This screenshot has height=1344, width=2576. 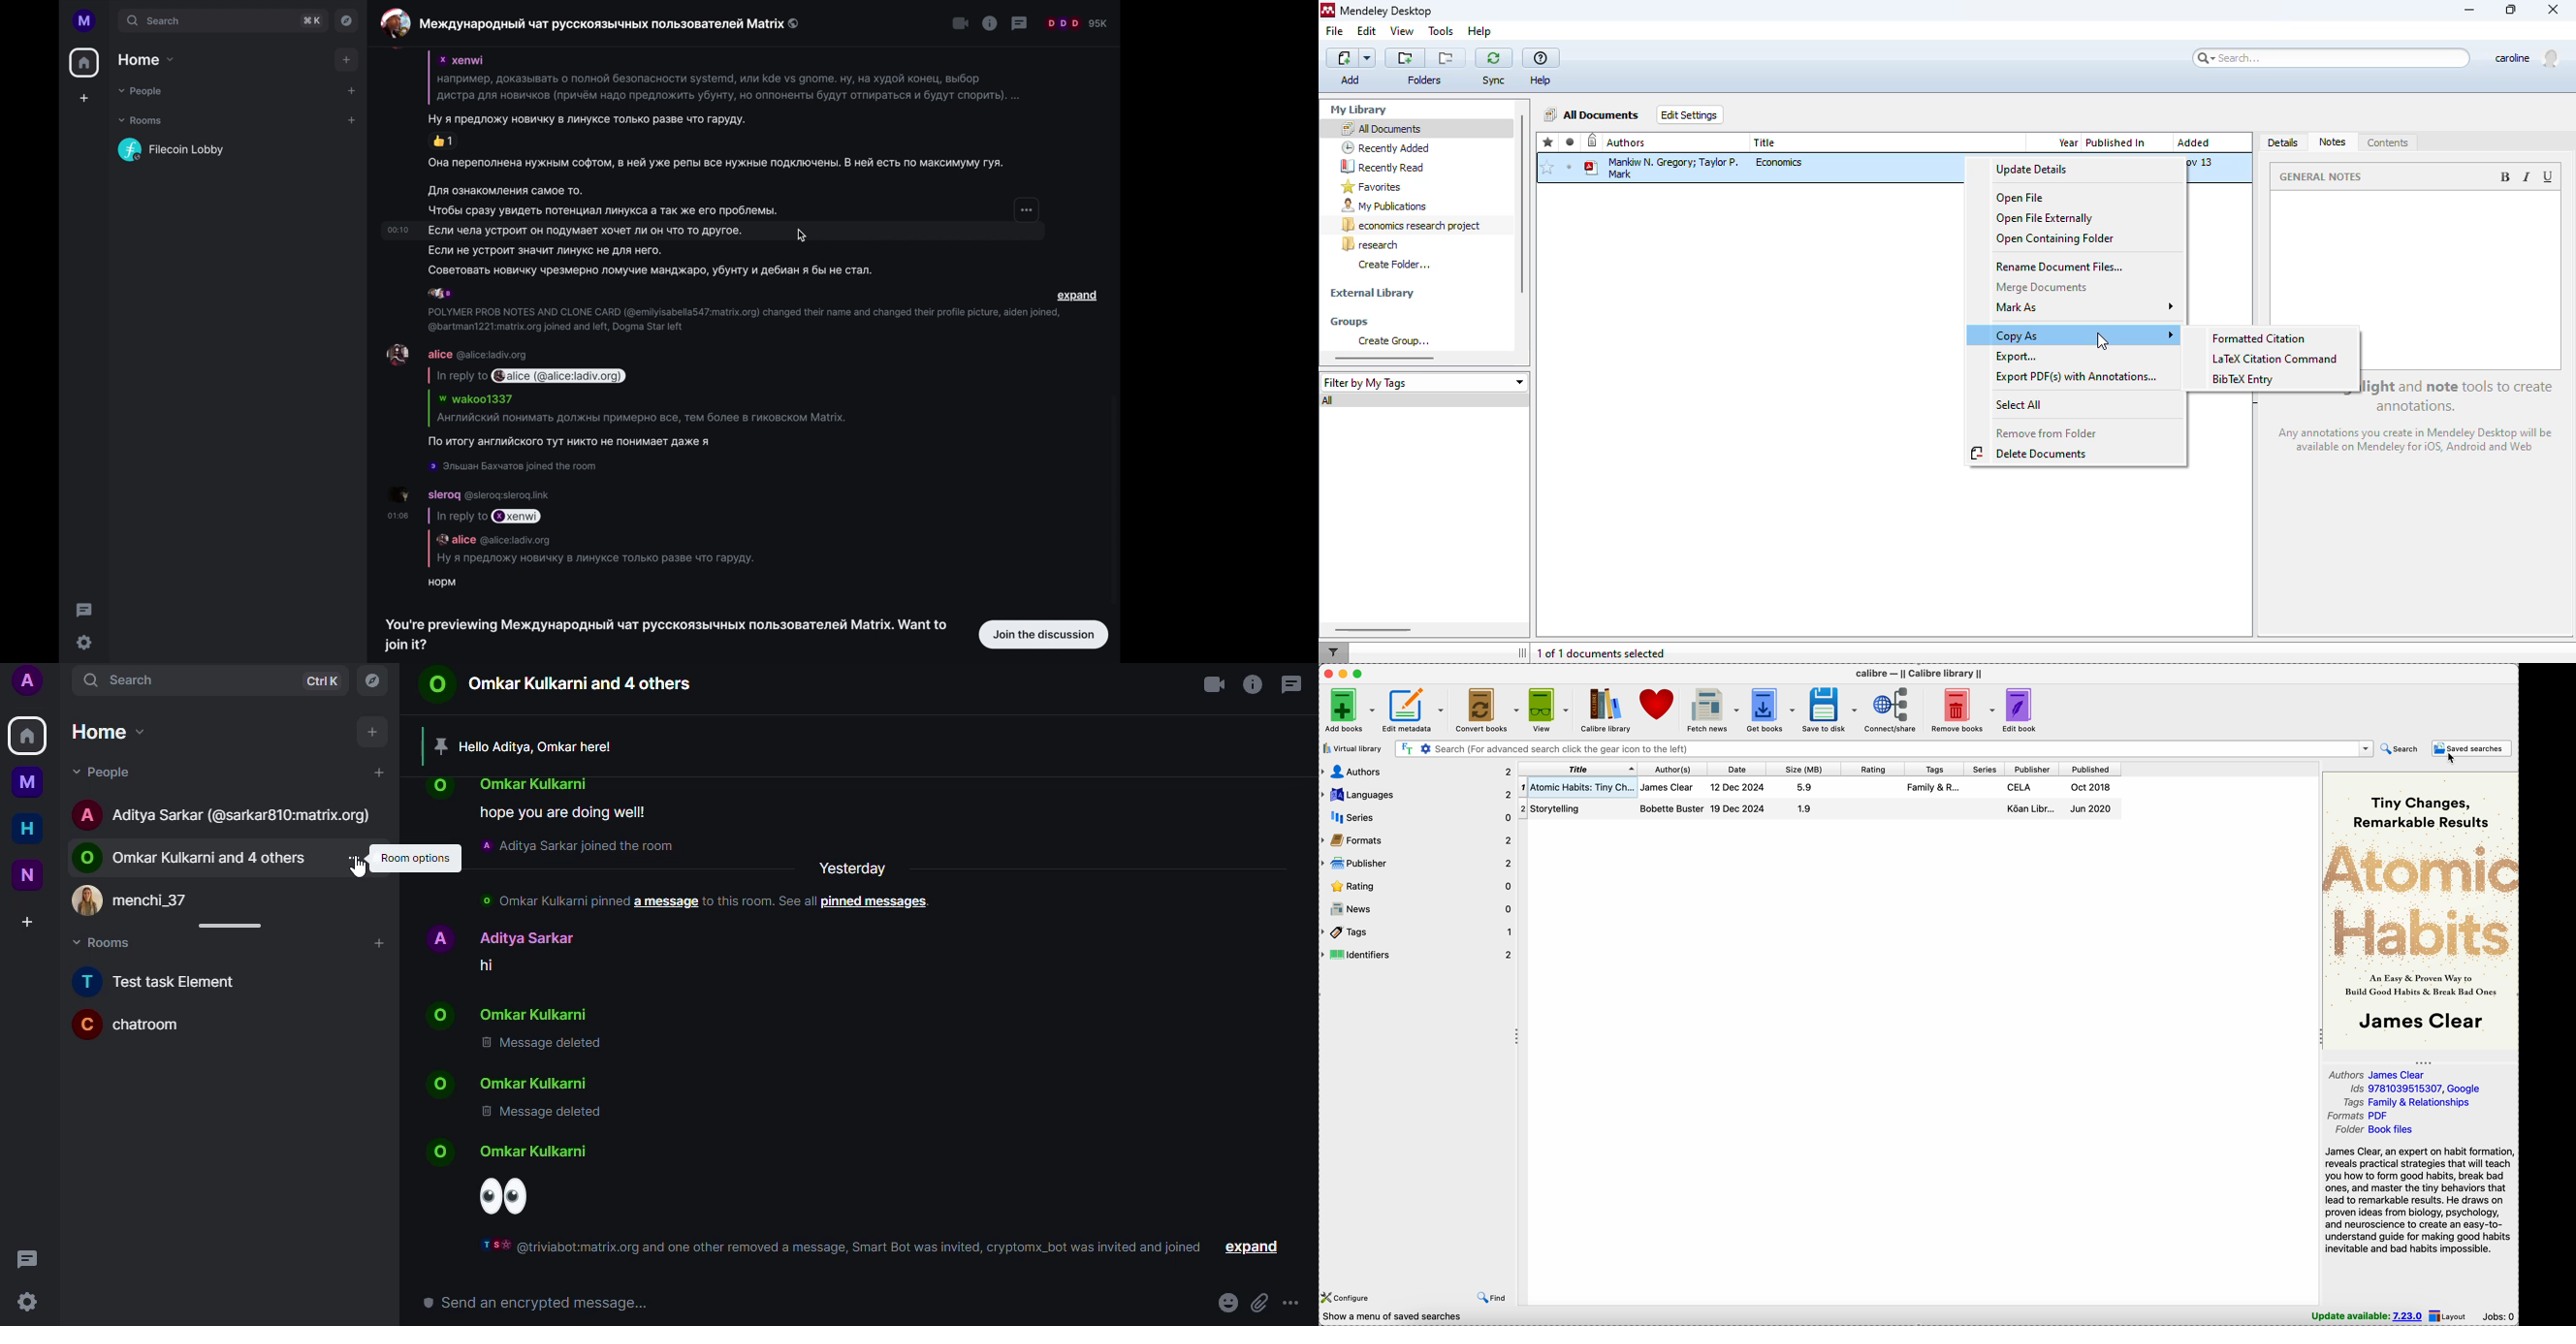 I want to click on add to favorites, so click(x=1547, y=169).